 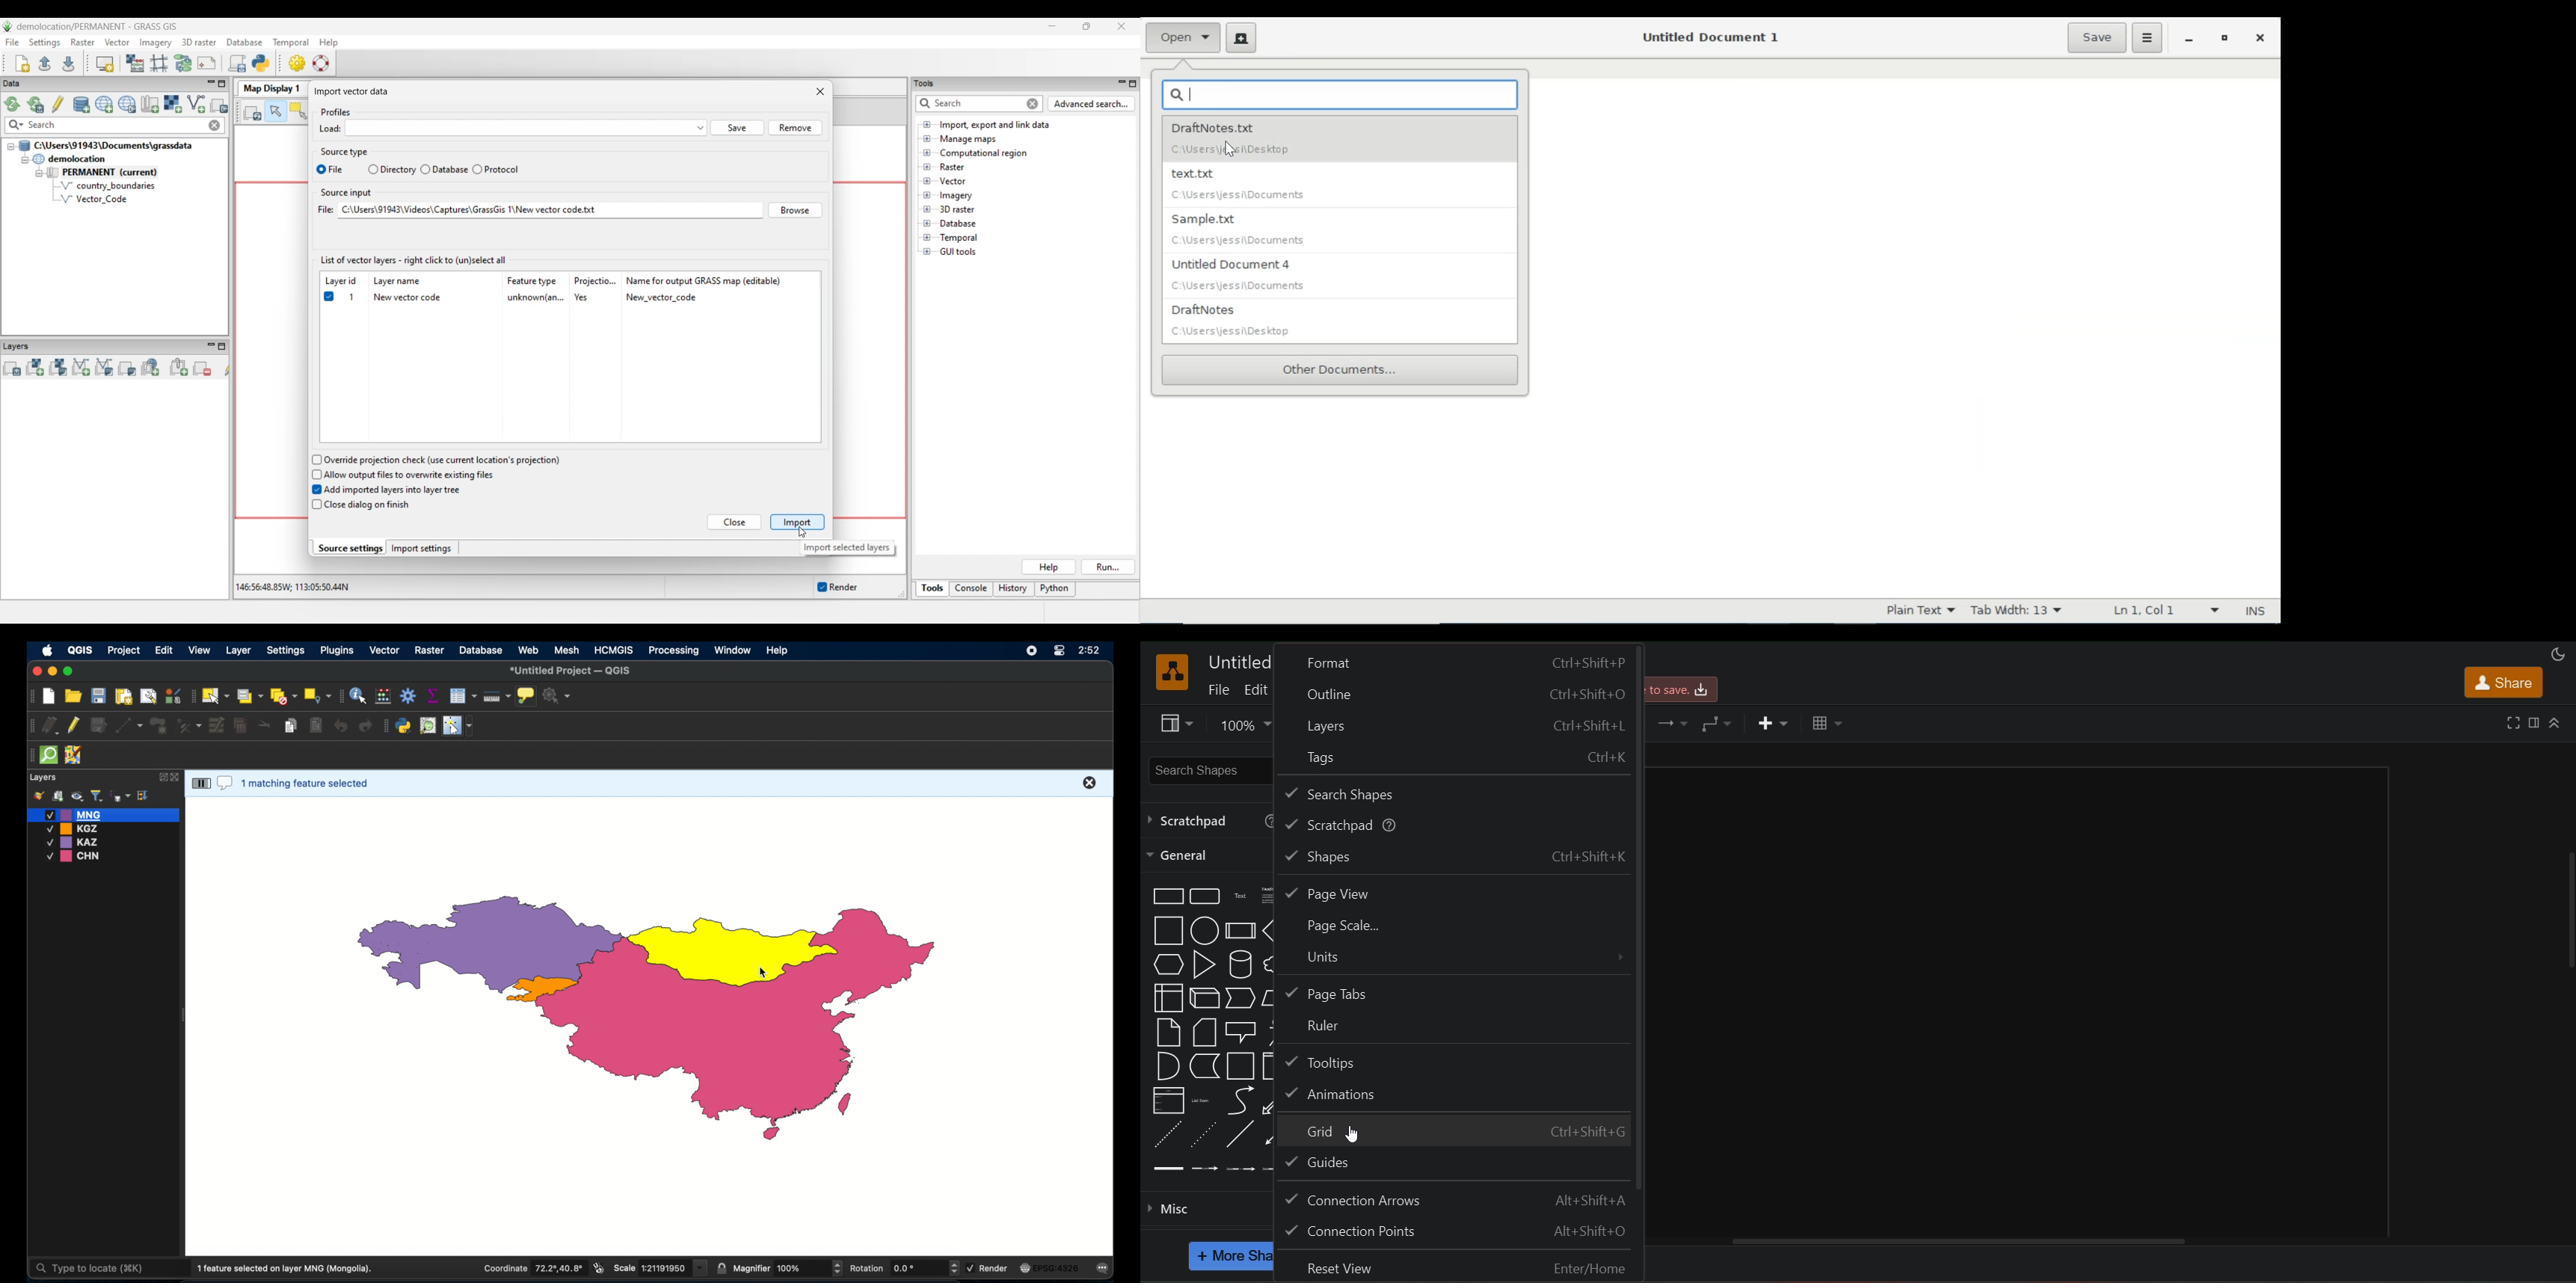 I want to click on web, so click(x=529, y=650).